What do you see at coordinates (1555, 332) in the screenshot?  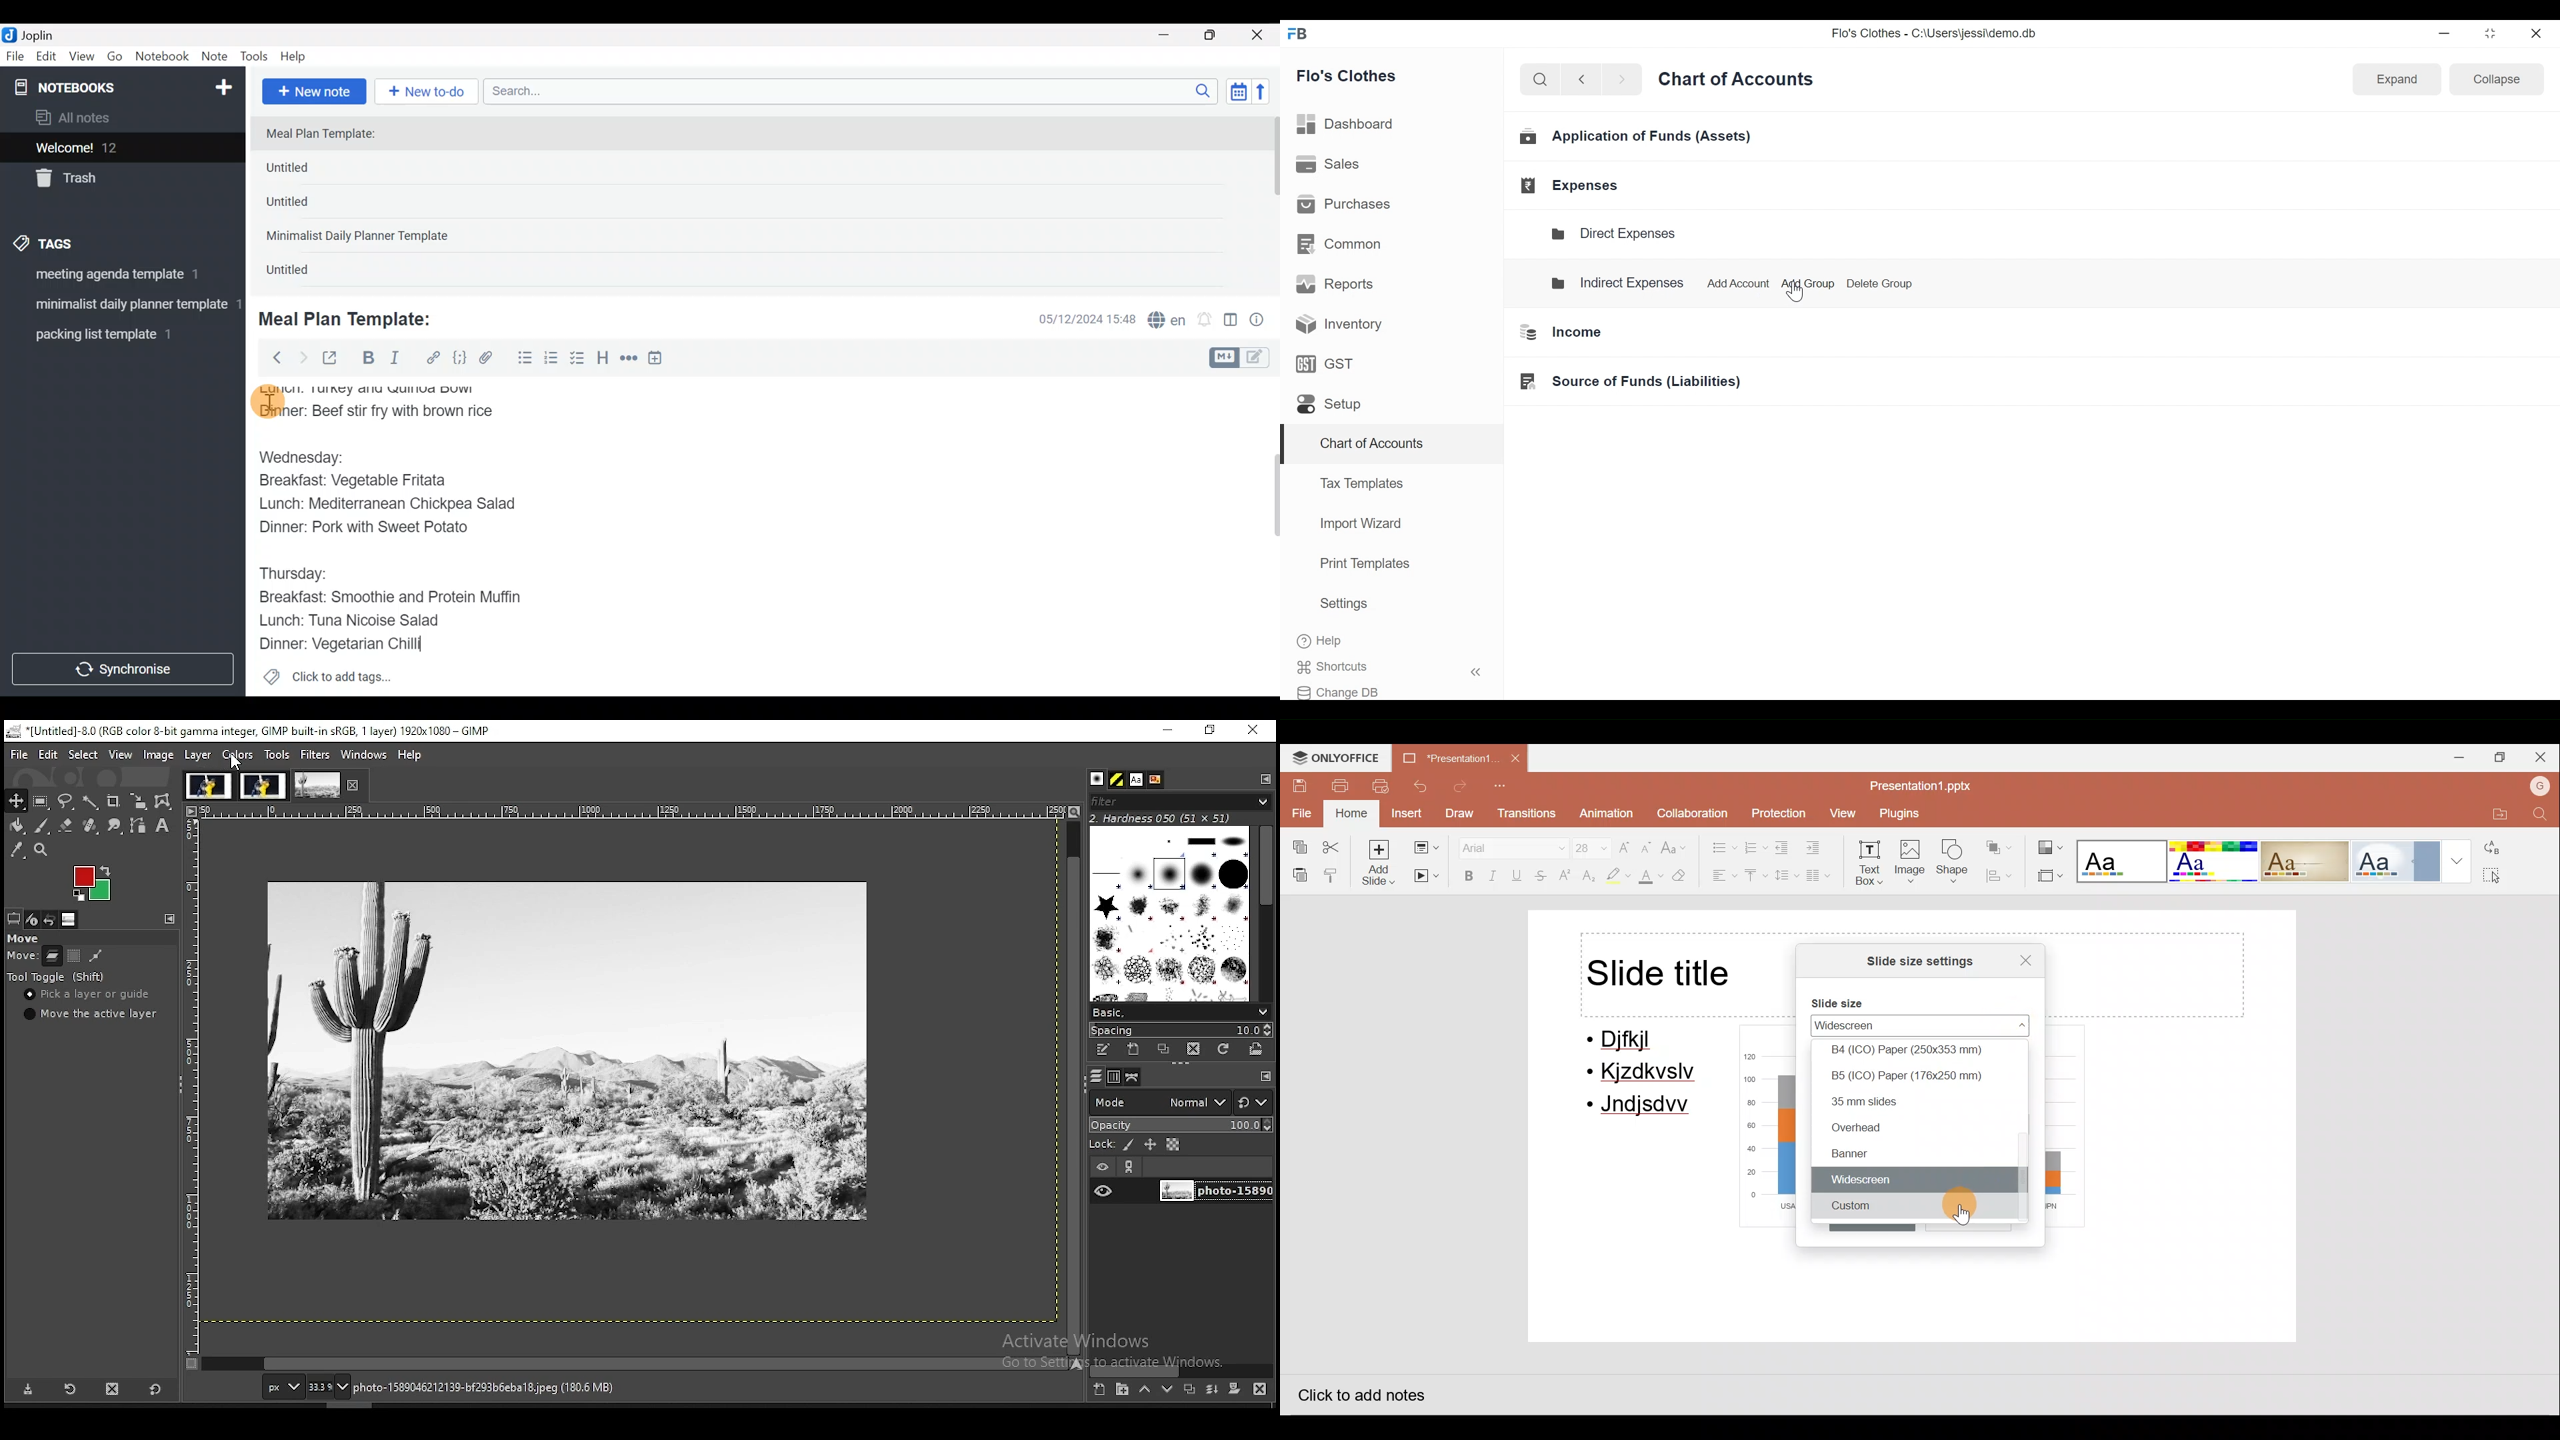 I see `Income` at bounding box center [1555, 332].